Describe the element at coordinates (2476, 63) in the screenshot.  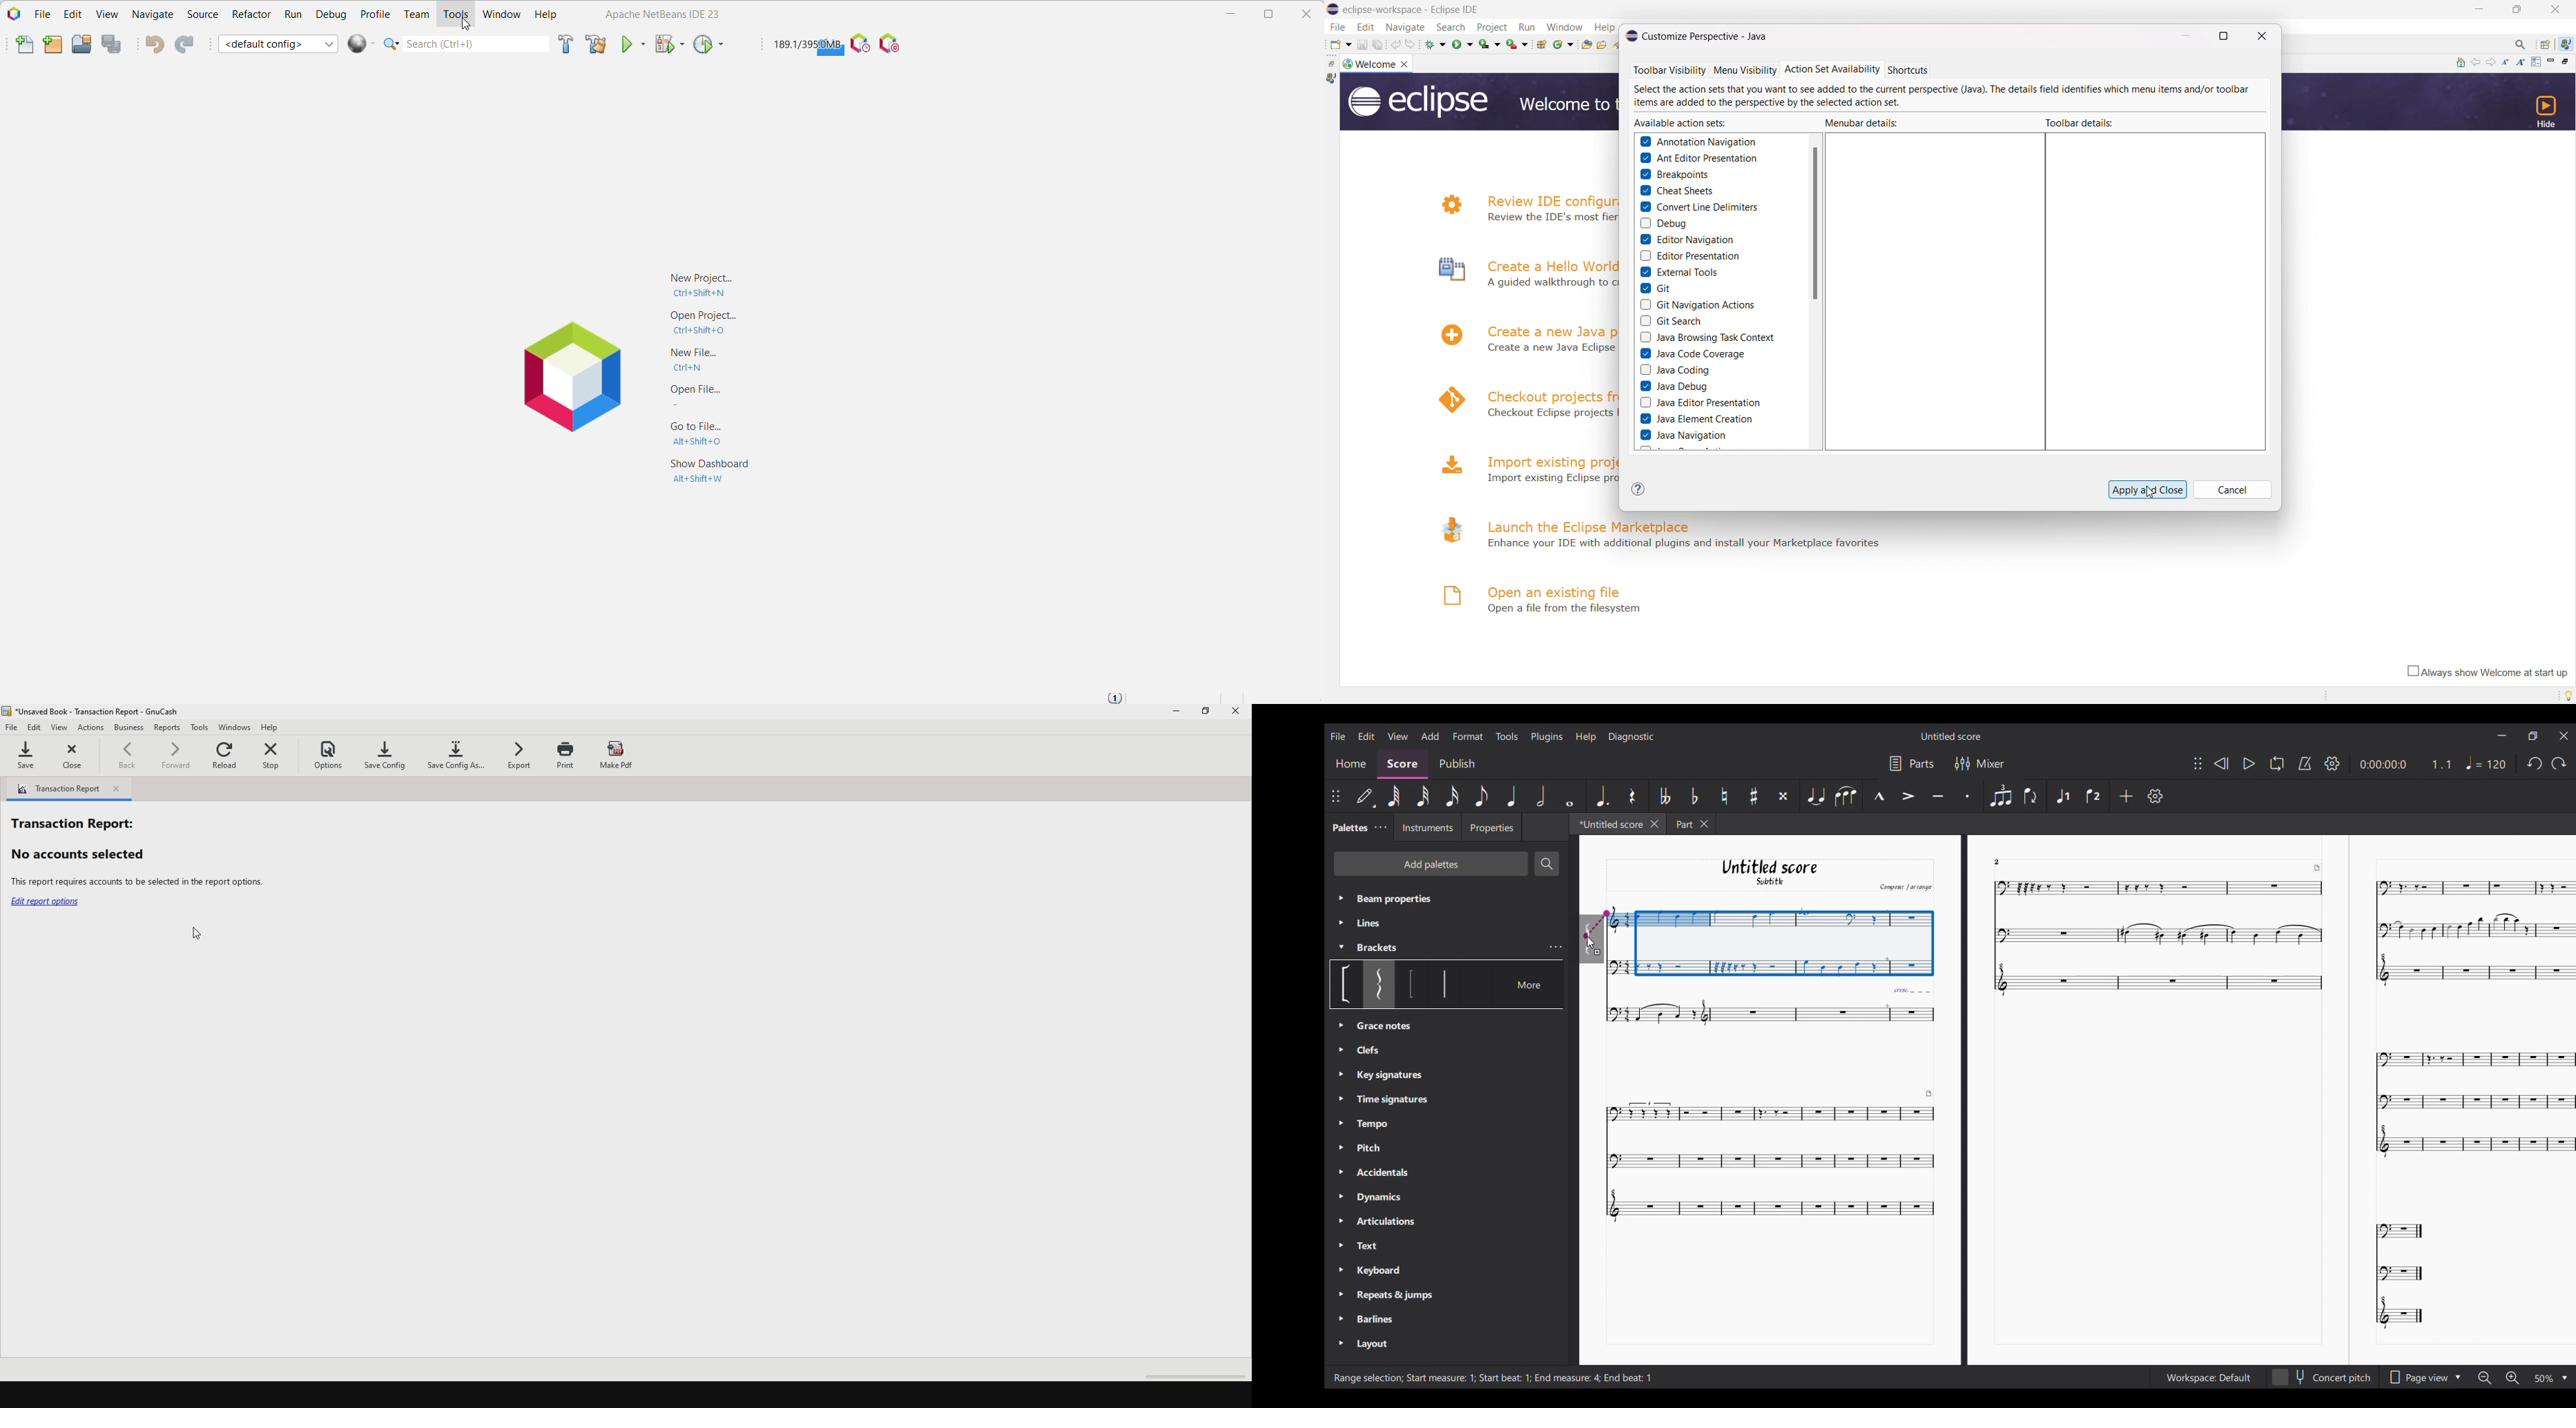
I see `navigate to previous topic` at that location.